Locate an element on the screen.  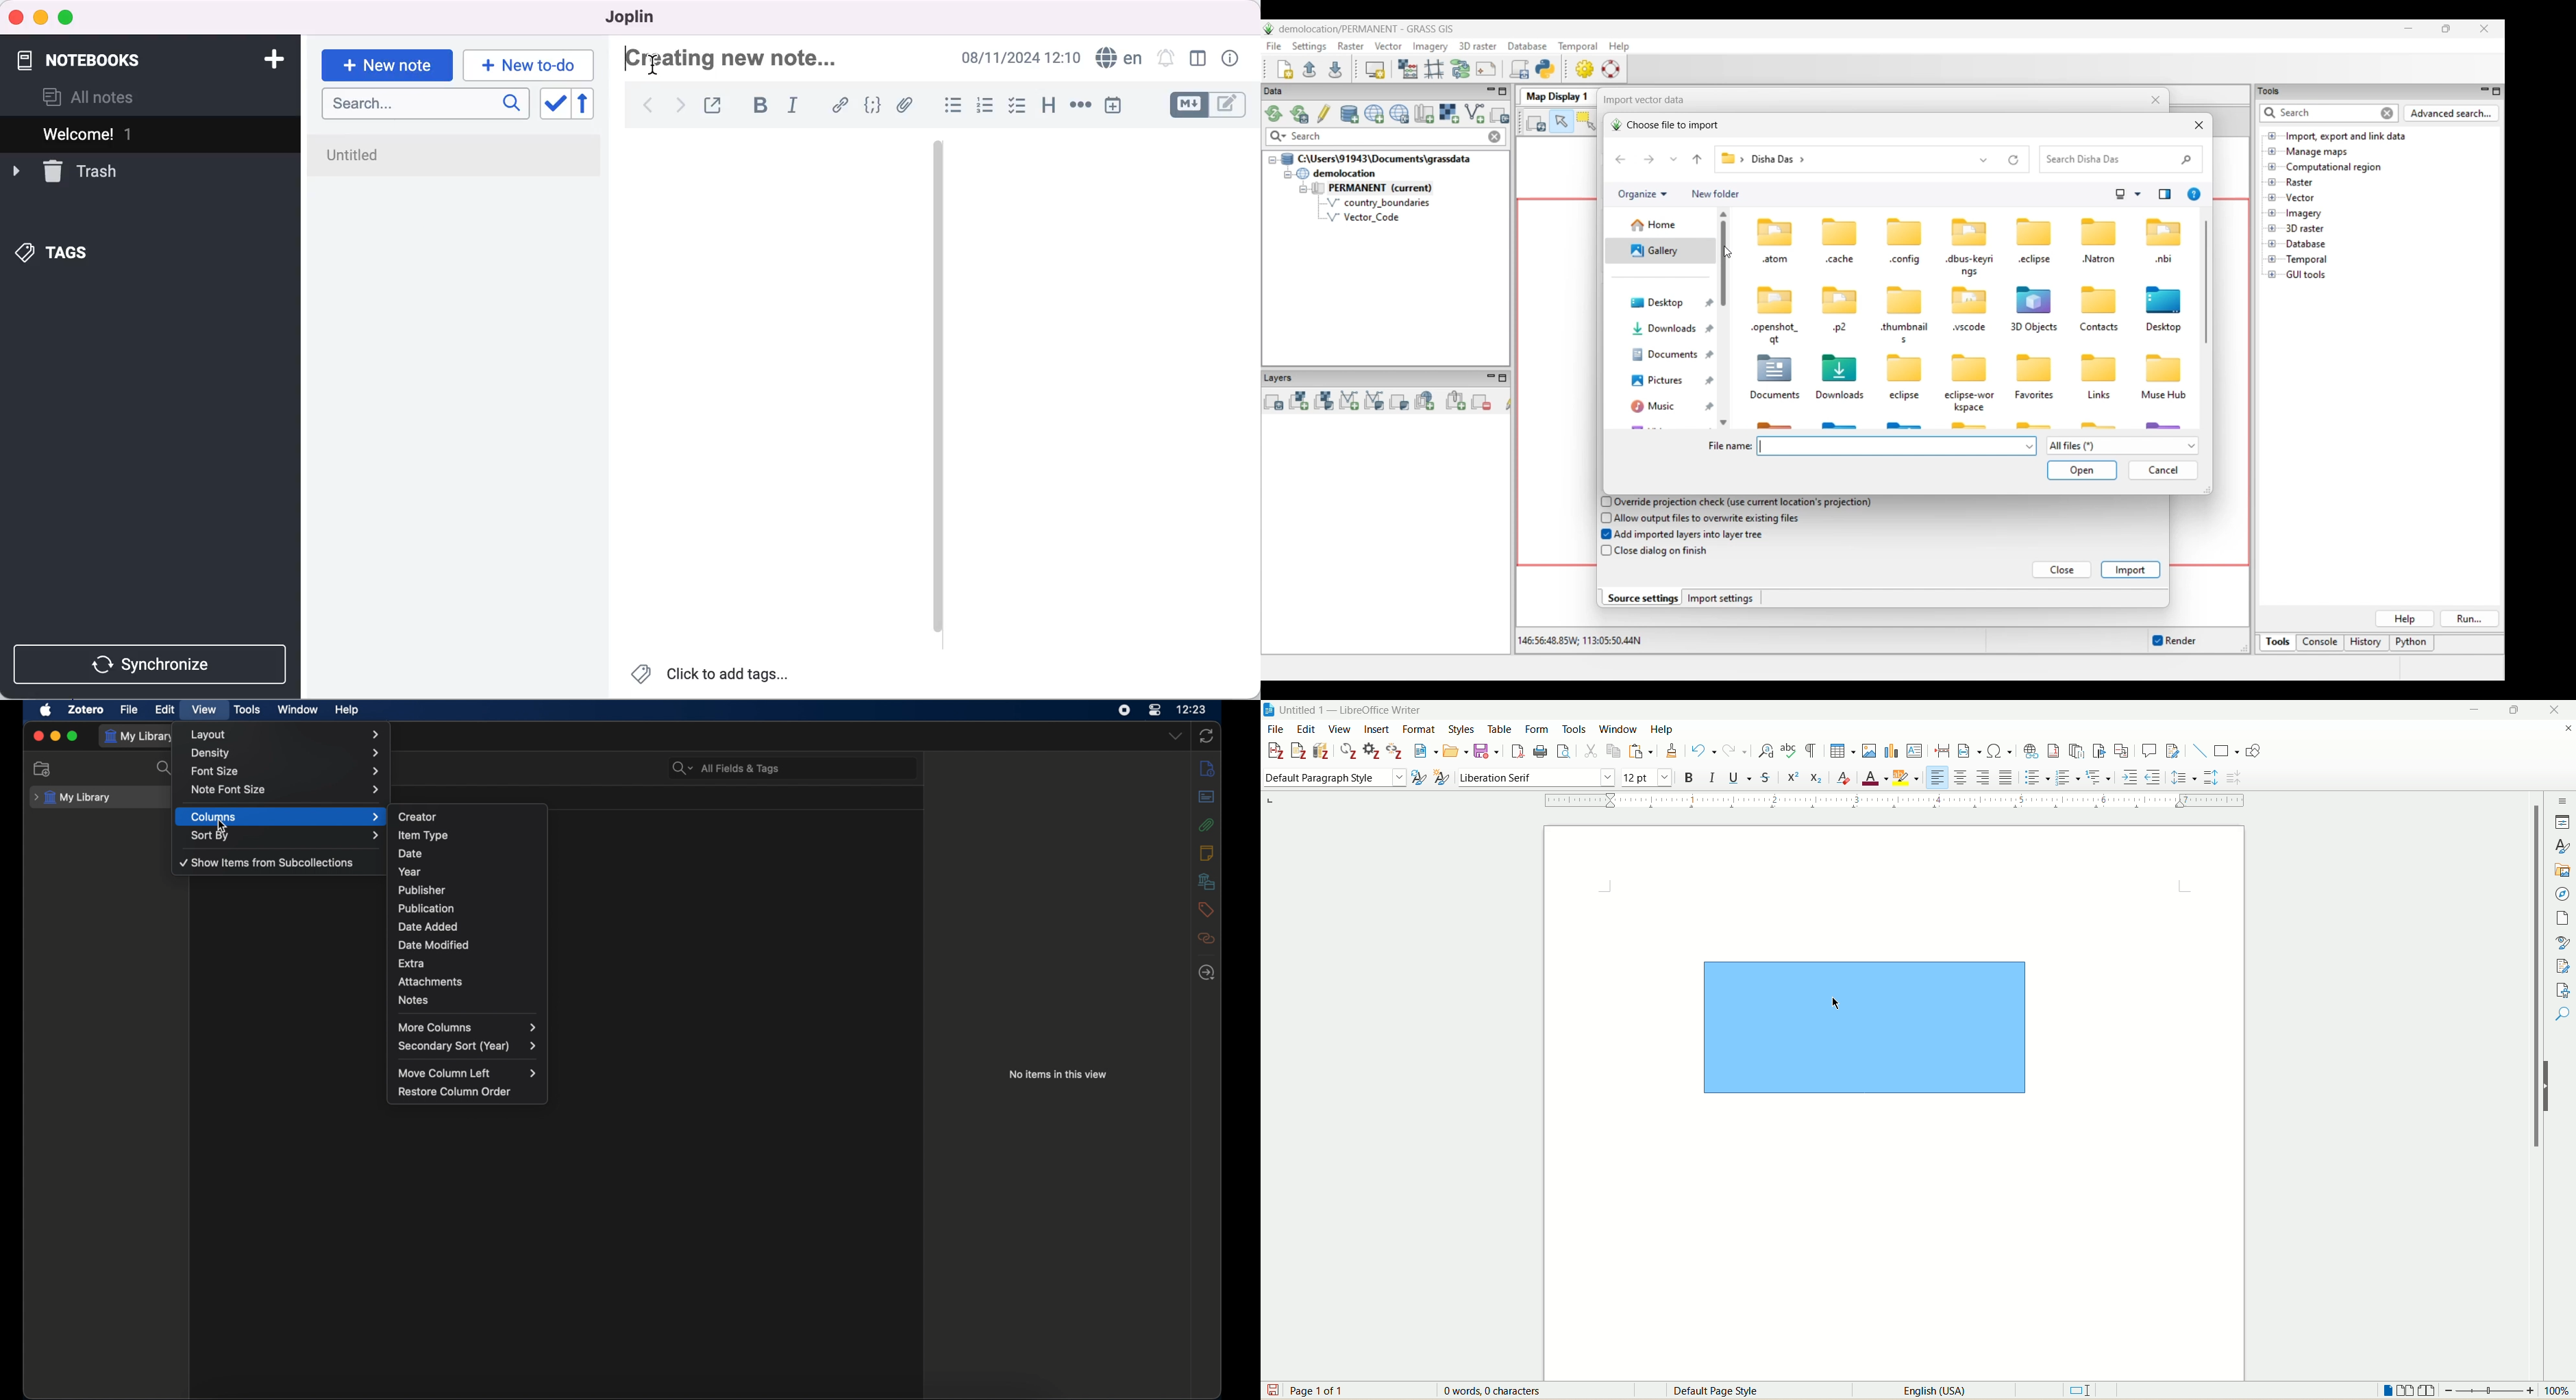
close is located at coordinates (16, 16).